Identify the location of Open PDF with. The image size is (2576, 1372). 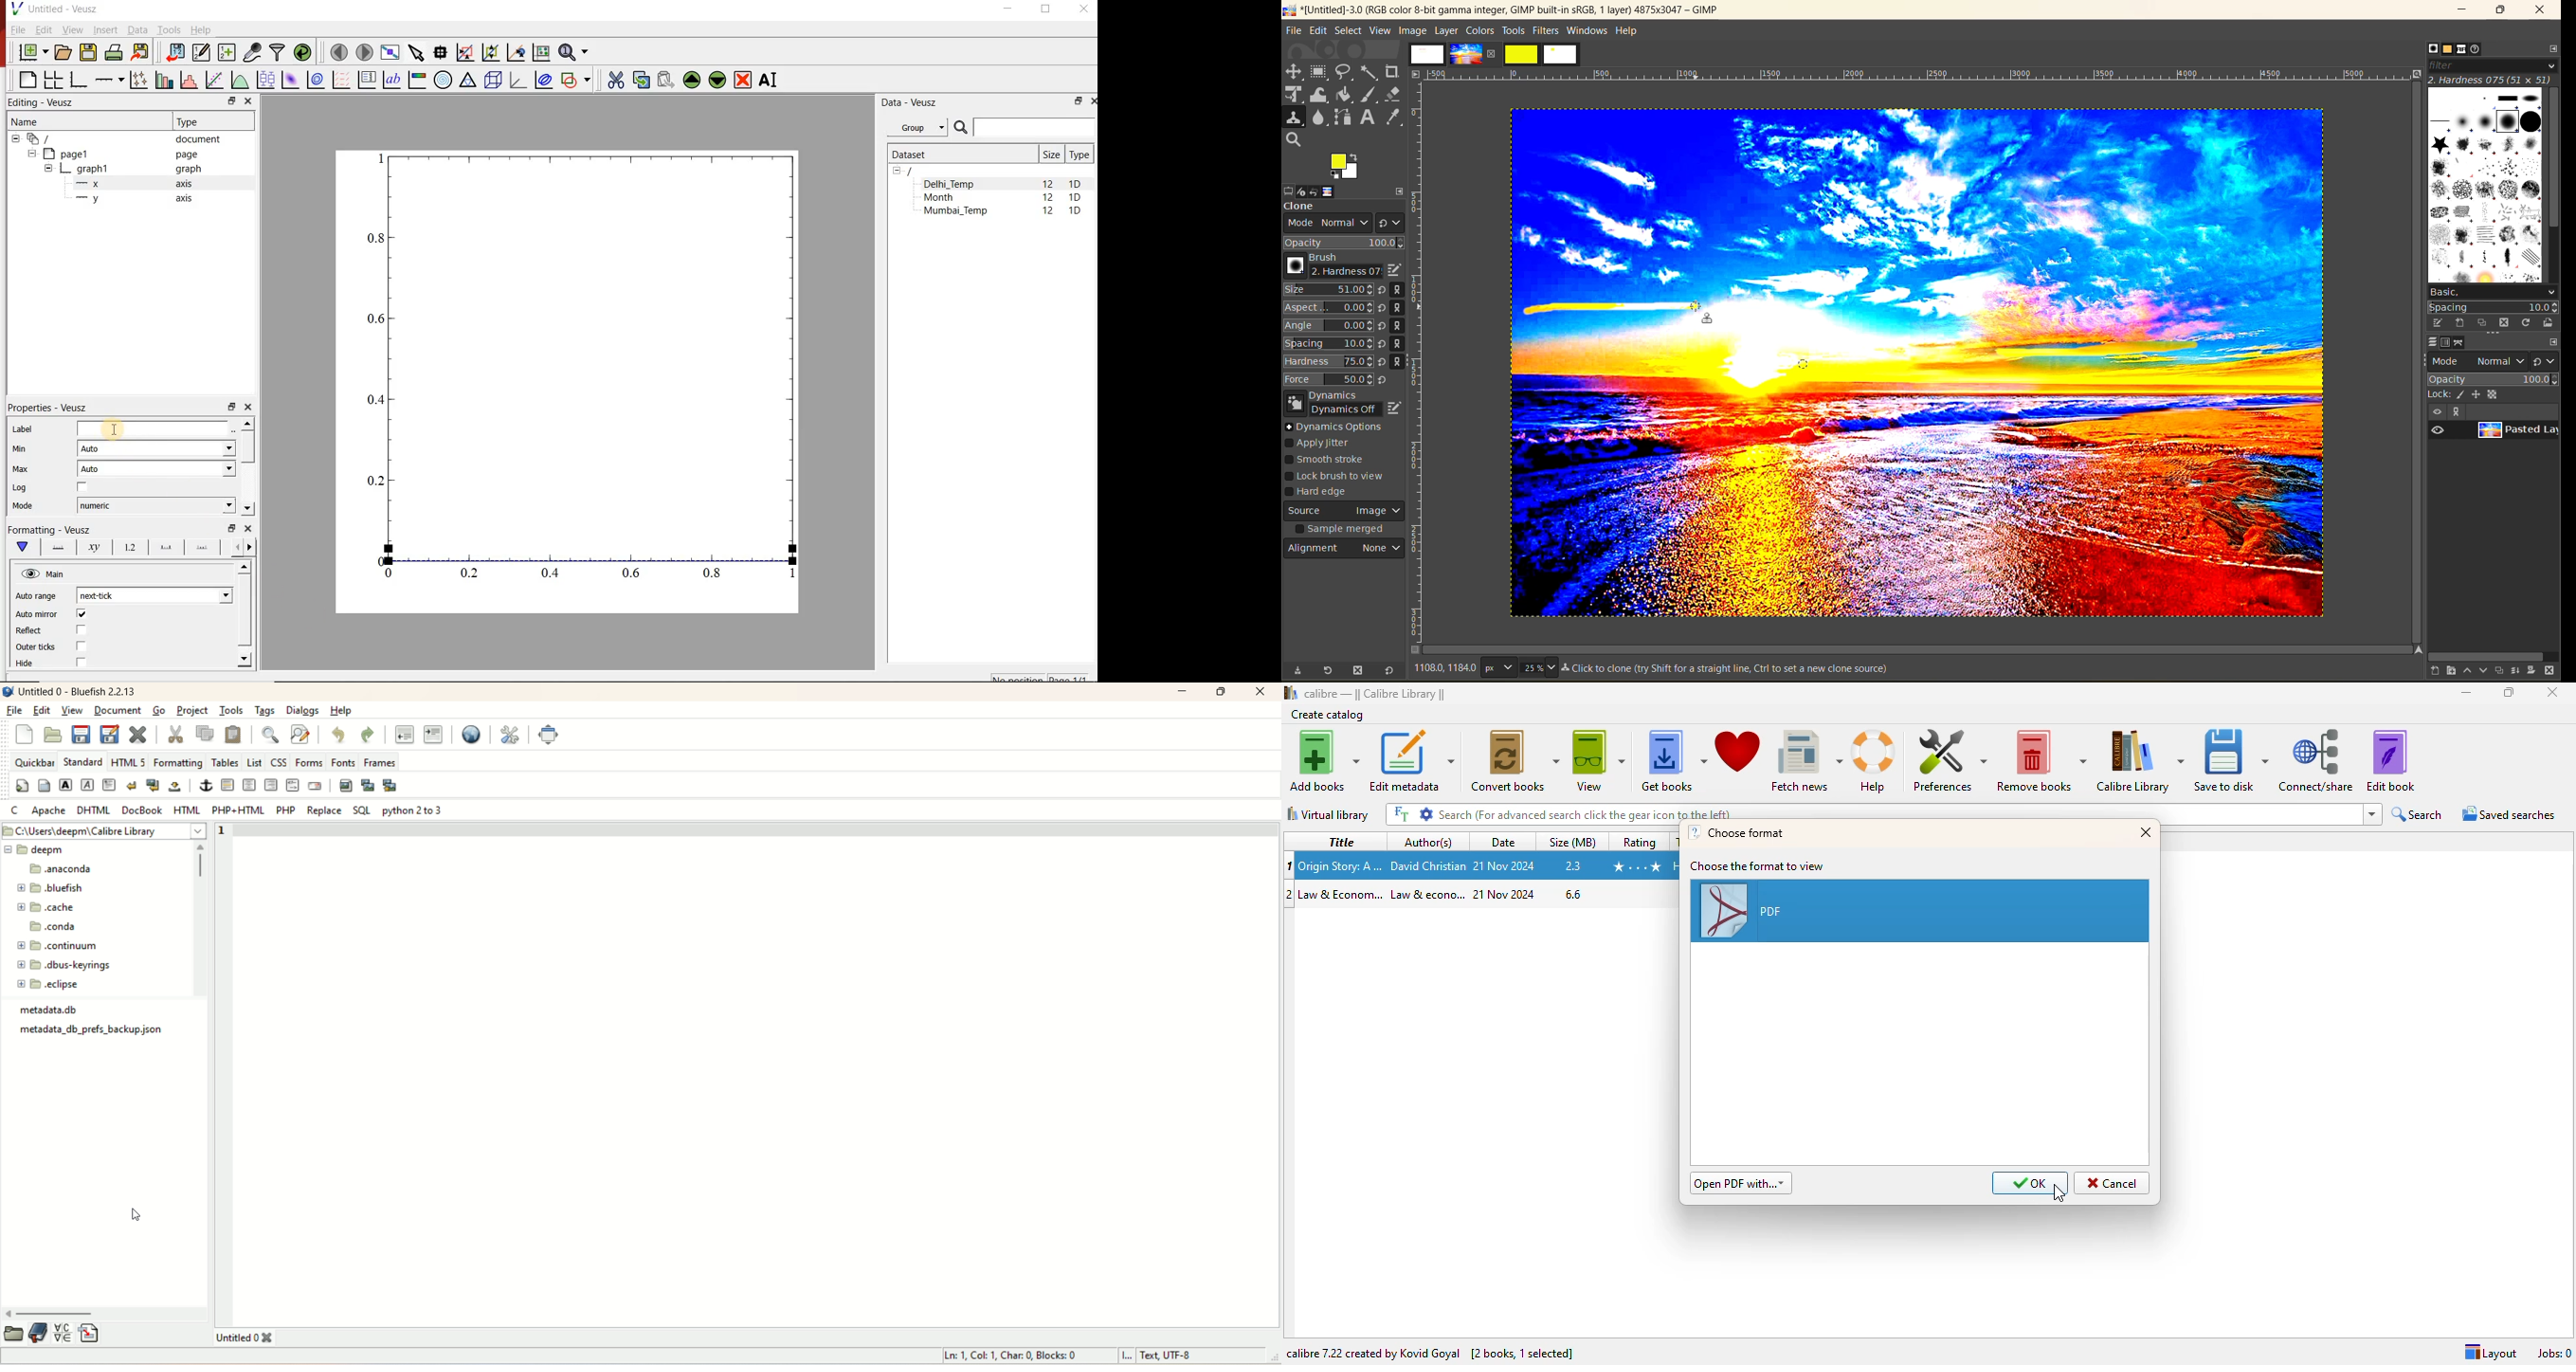
(1741, 1183).